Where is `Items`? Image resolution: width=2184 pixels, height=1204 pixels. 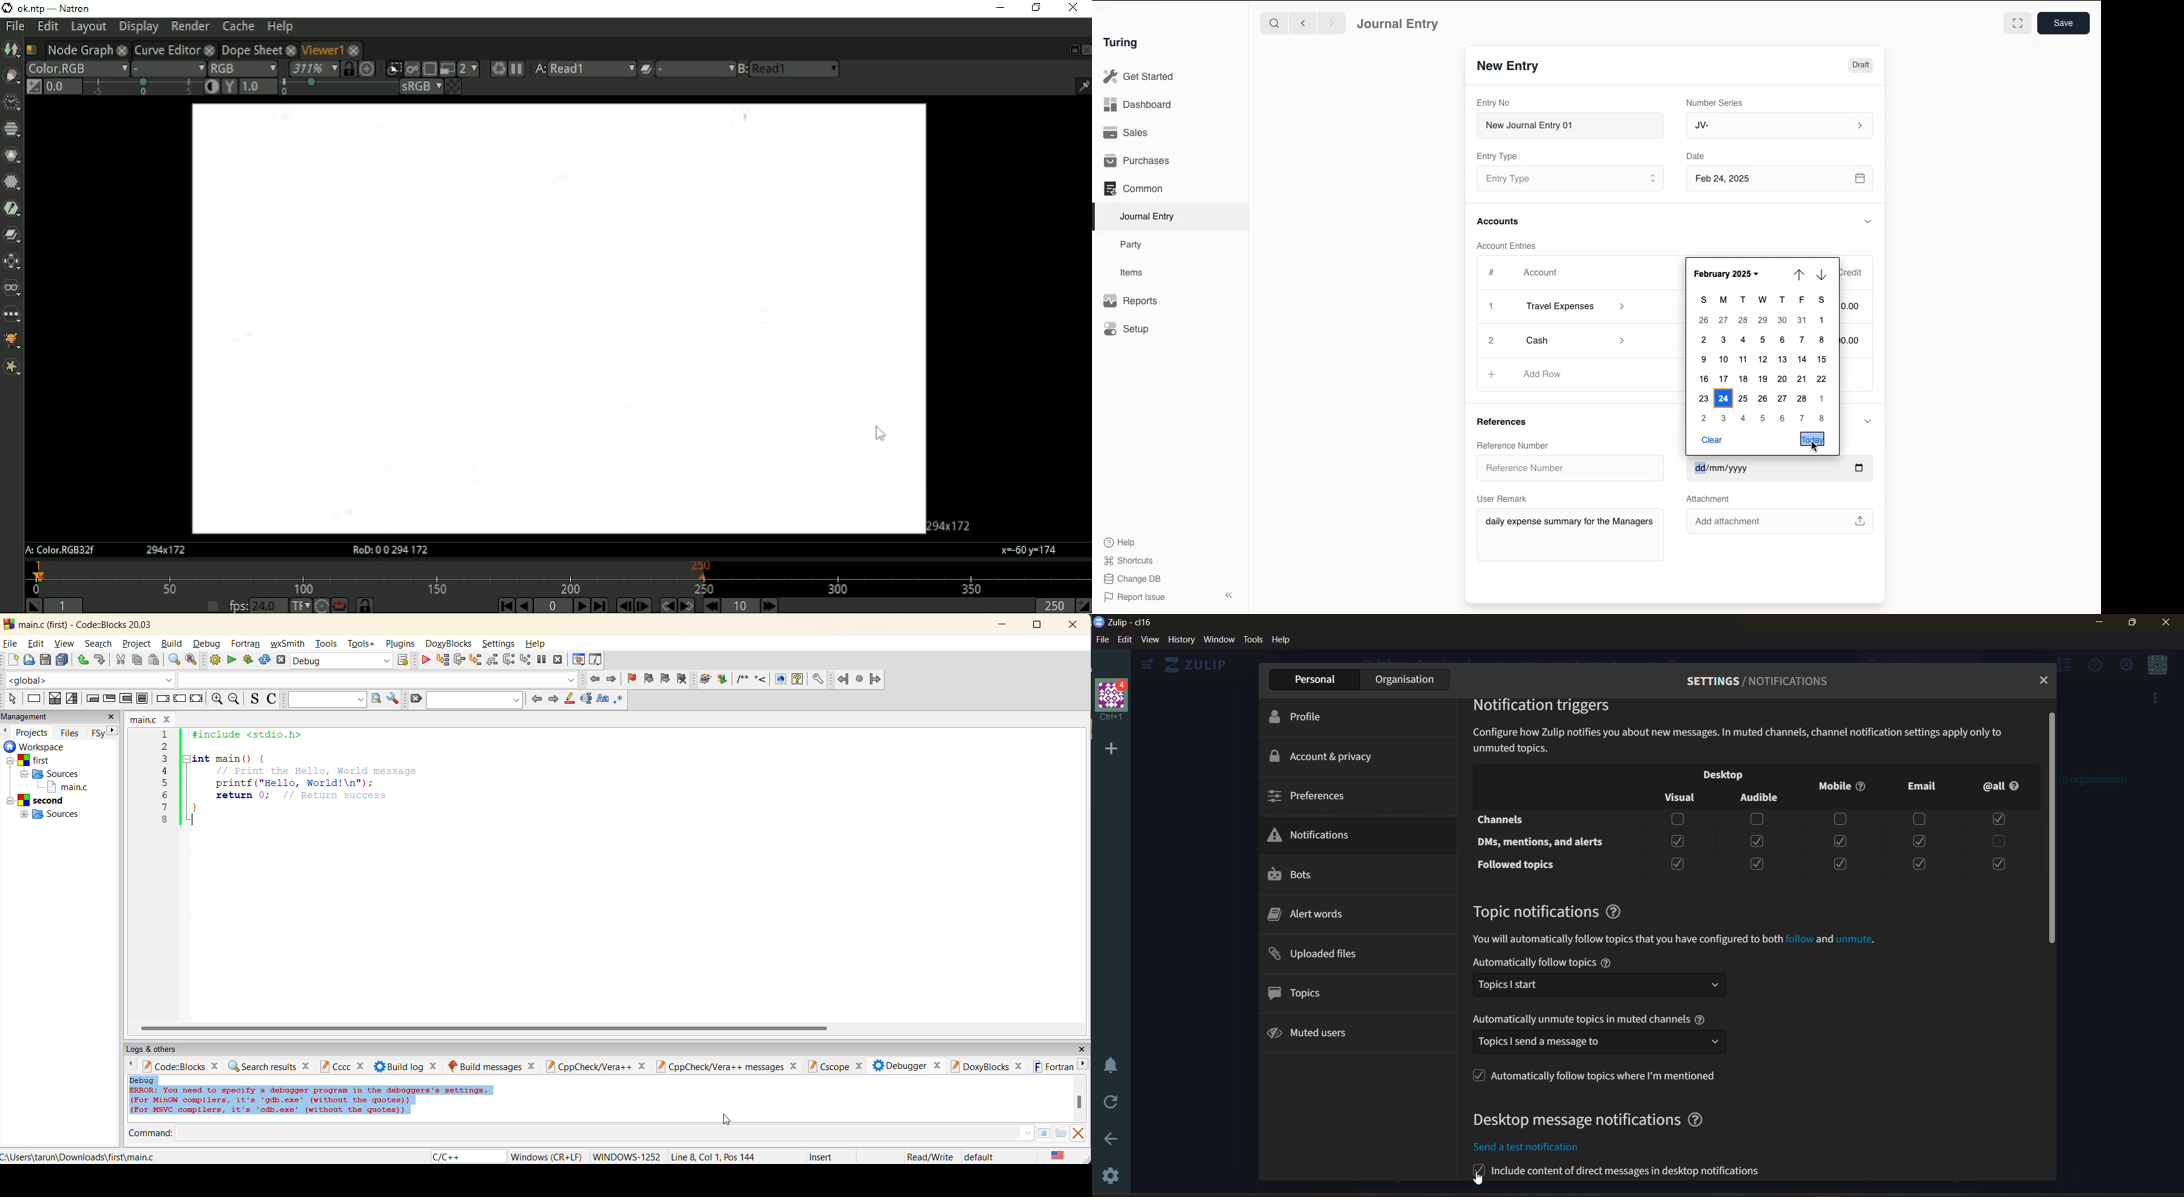
Items is located at coordinates (1132, 272).